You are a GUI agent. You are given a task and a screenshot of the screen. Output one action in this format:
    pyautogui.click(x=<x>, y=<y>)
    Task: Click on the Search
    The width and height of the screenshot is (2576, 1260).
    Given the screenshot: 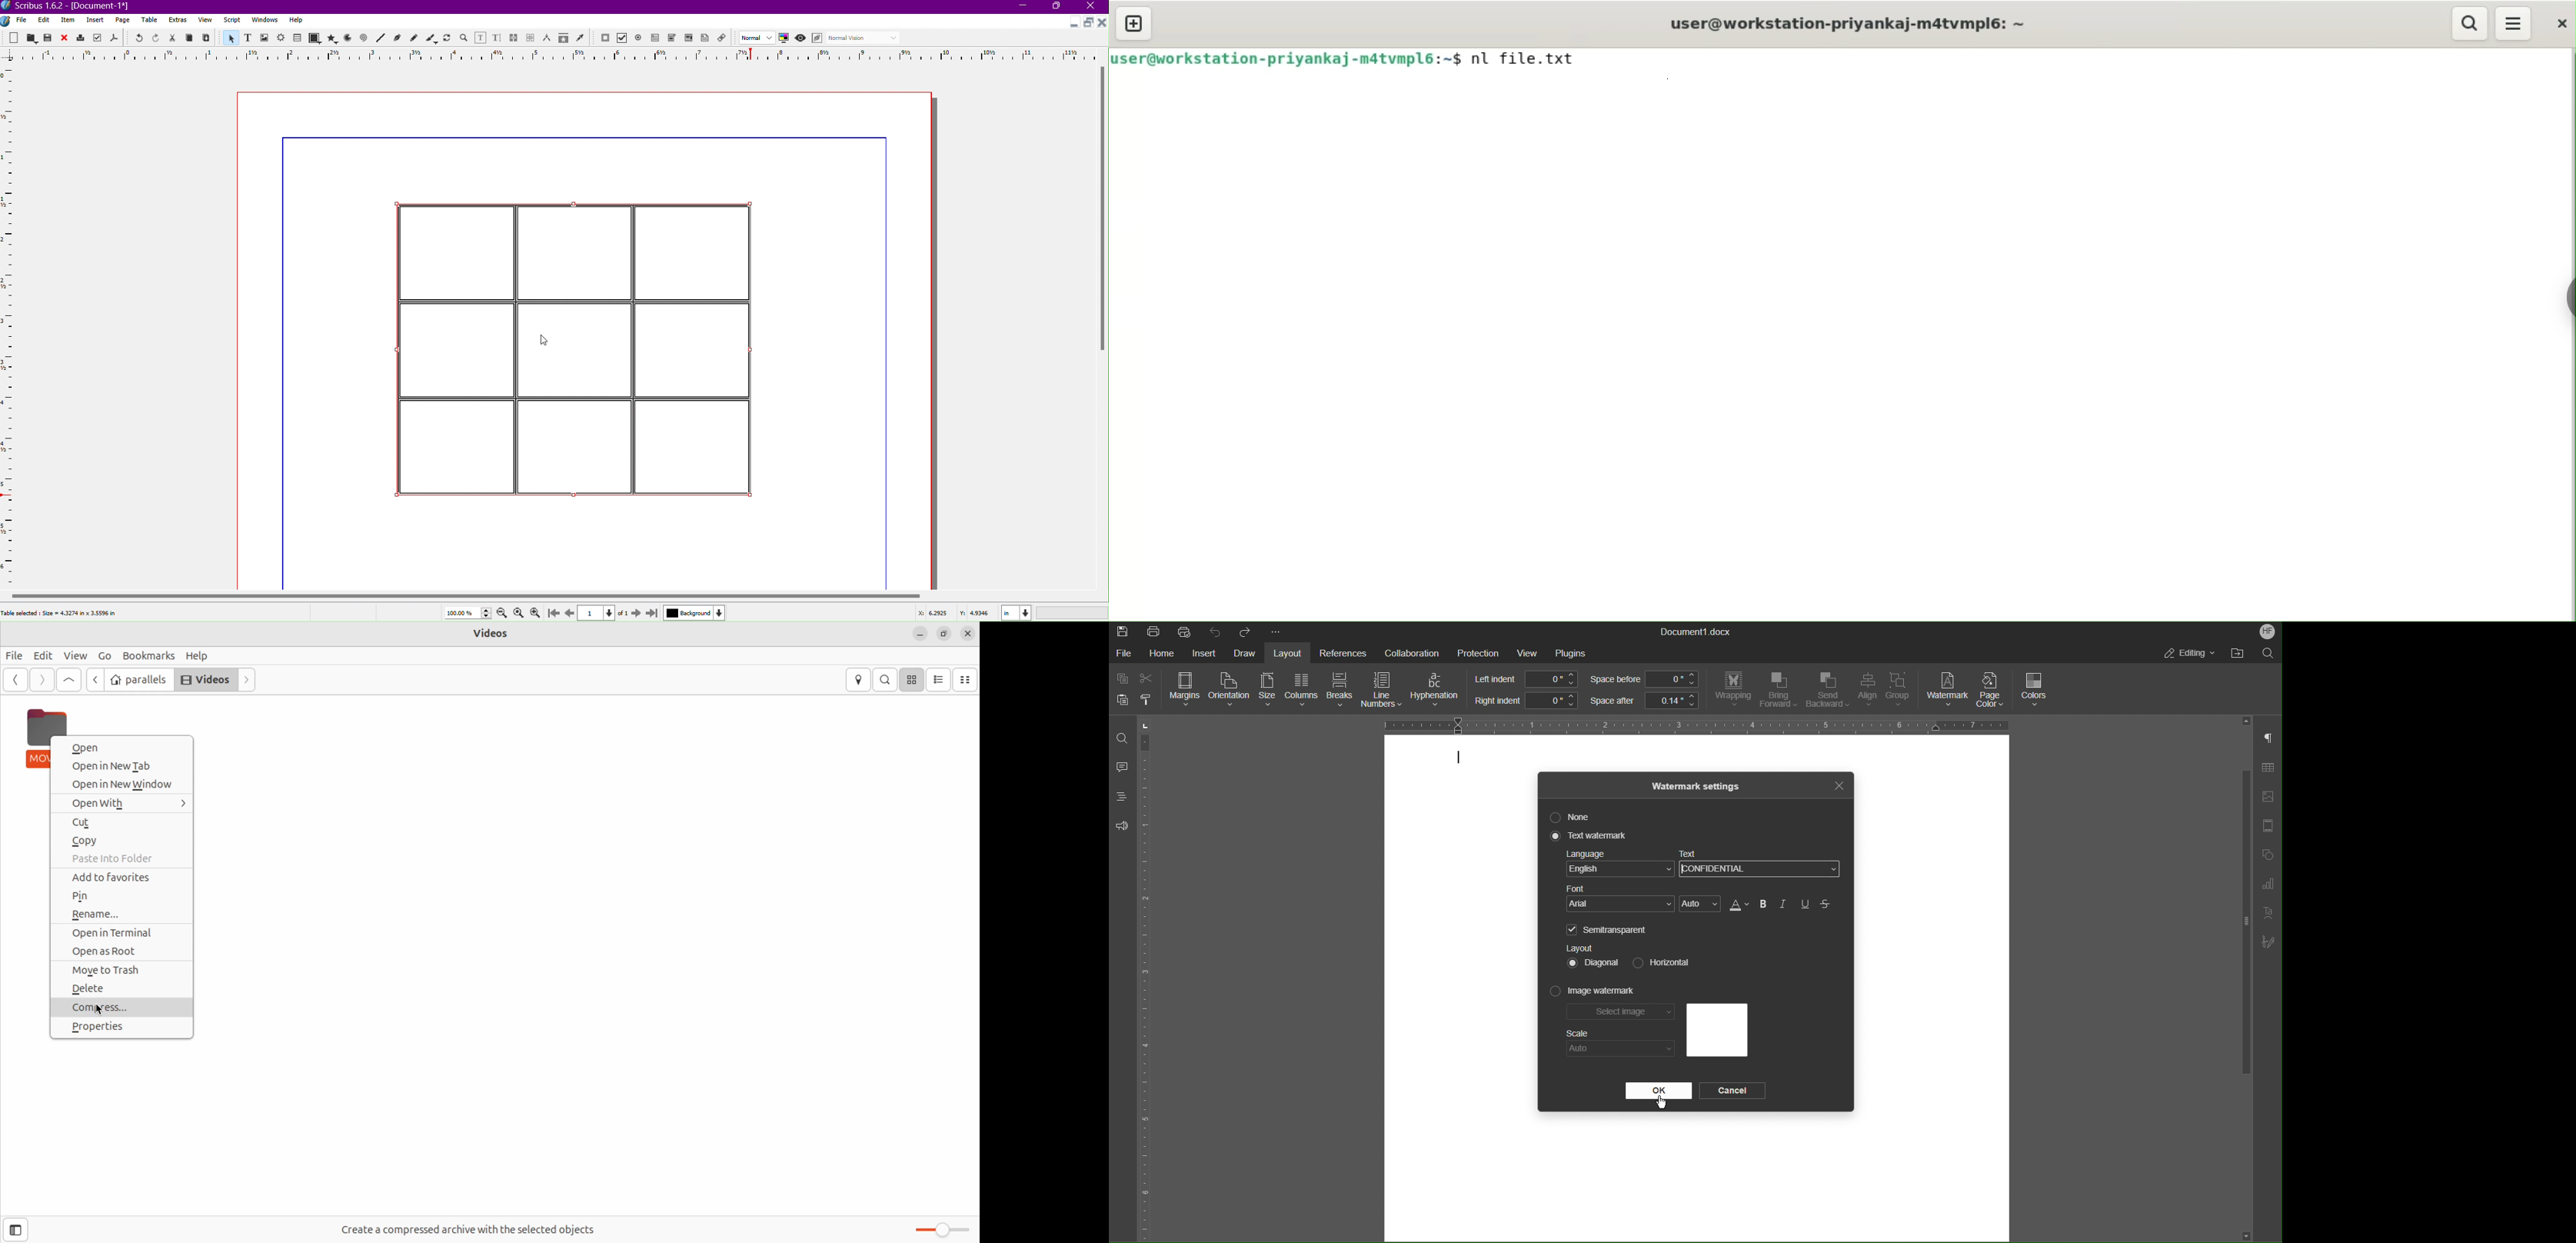 What is the action you would take?
    pyautogui.click(x=2268, y=652)
    